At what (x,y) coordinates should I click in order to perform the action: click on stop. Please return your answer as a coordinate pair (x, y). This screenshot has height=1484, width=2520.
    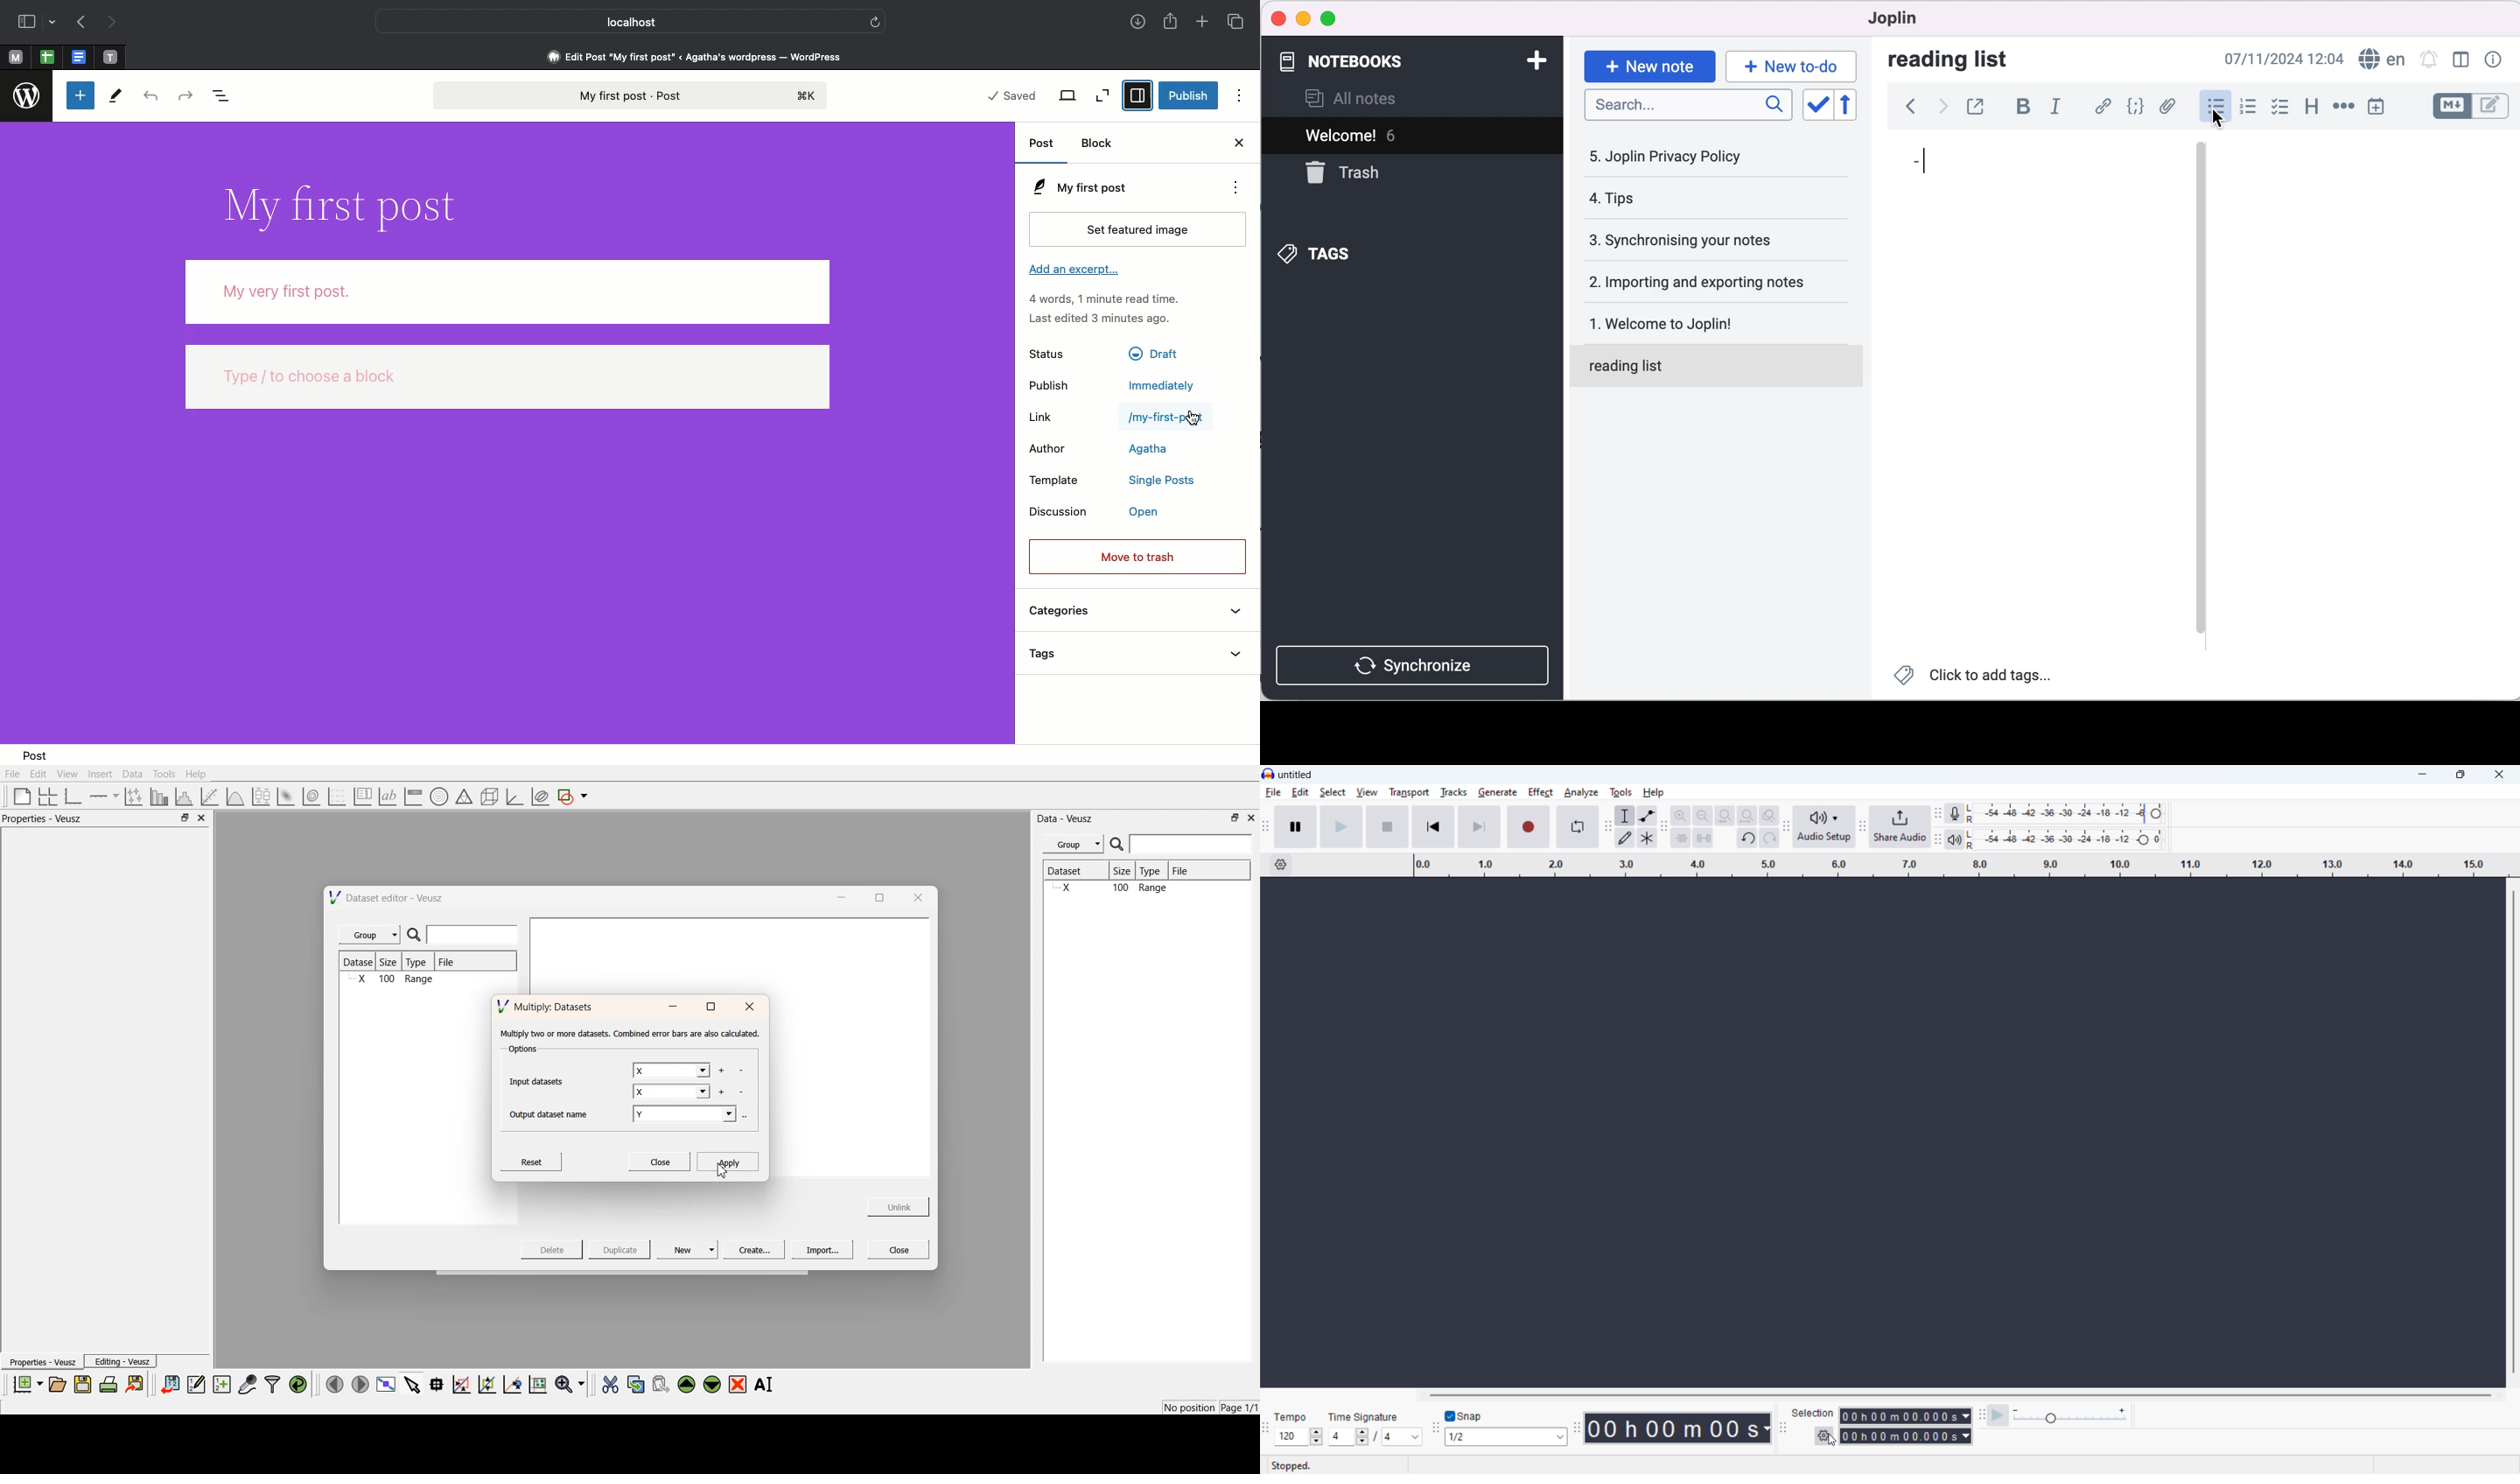
    Looking at the image, I should click on (1387, 826).